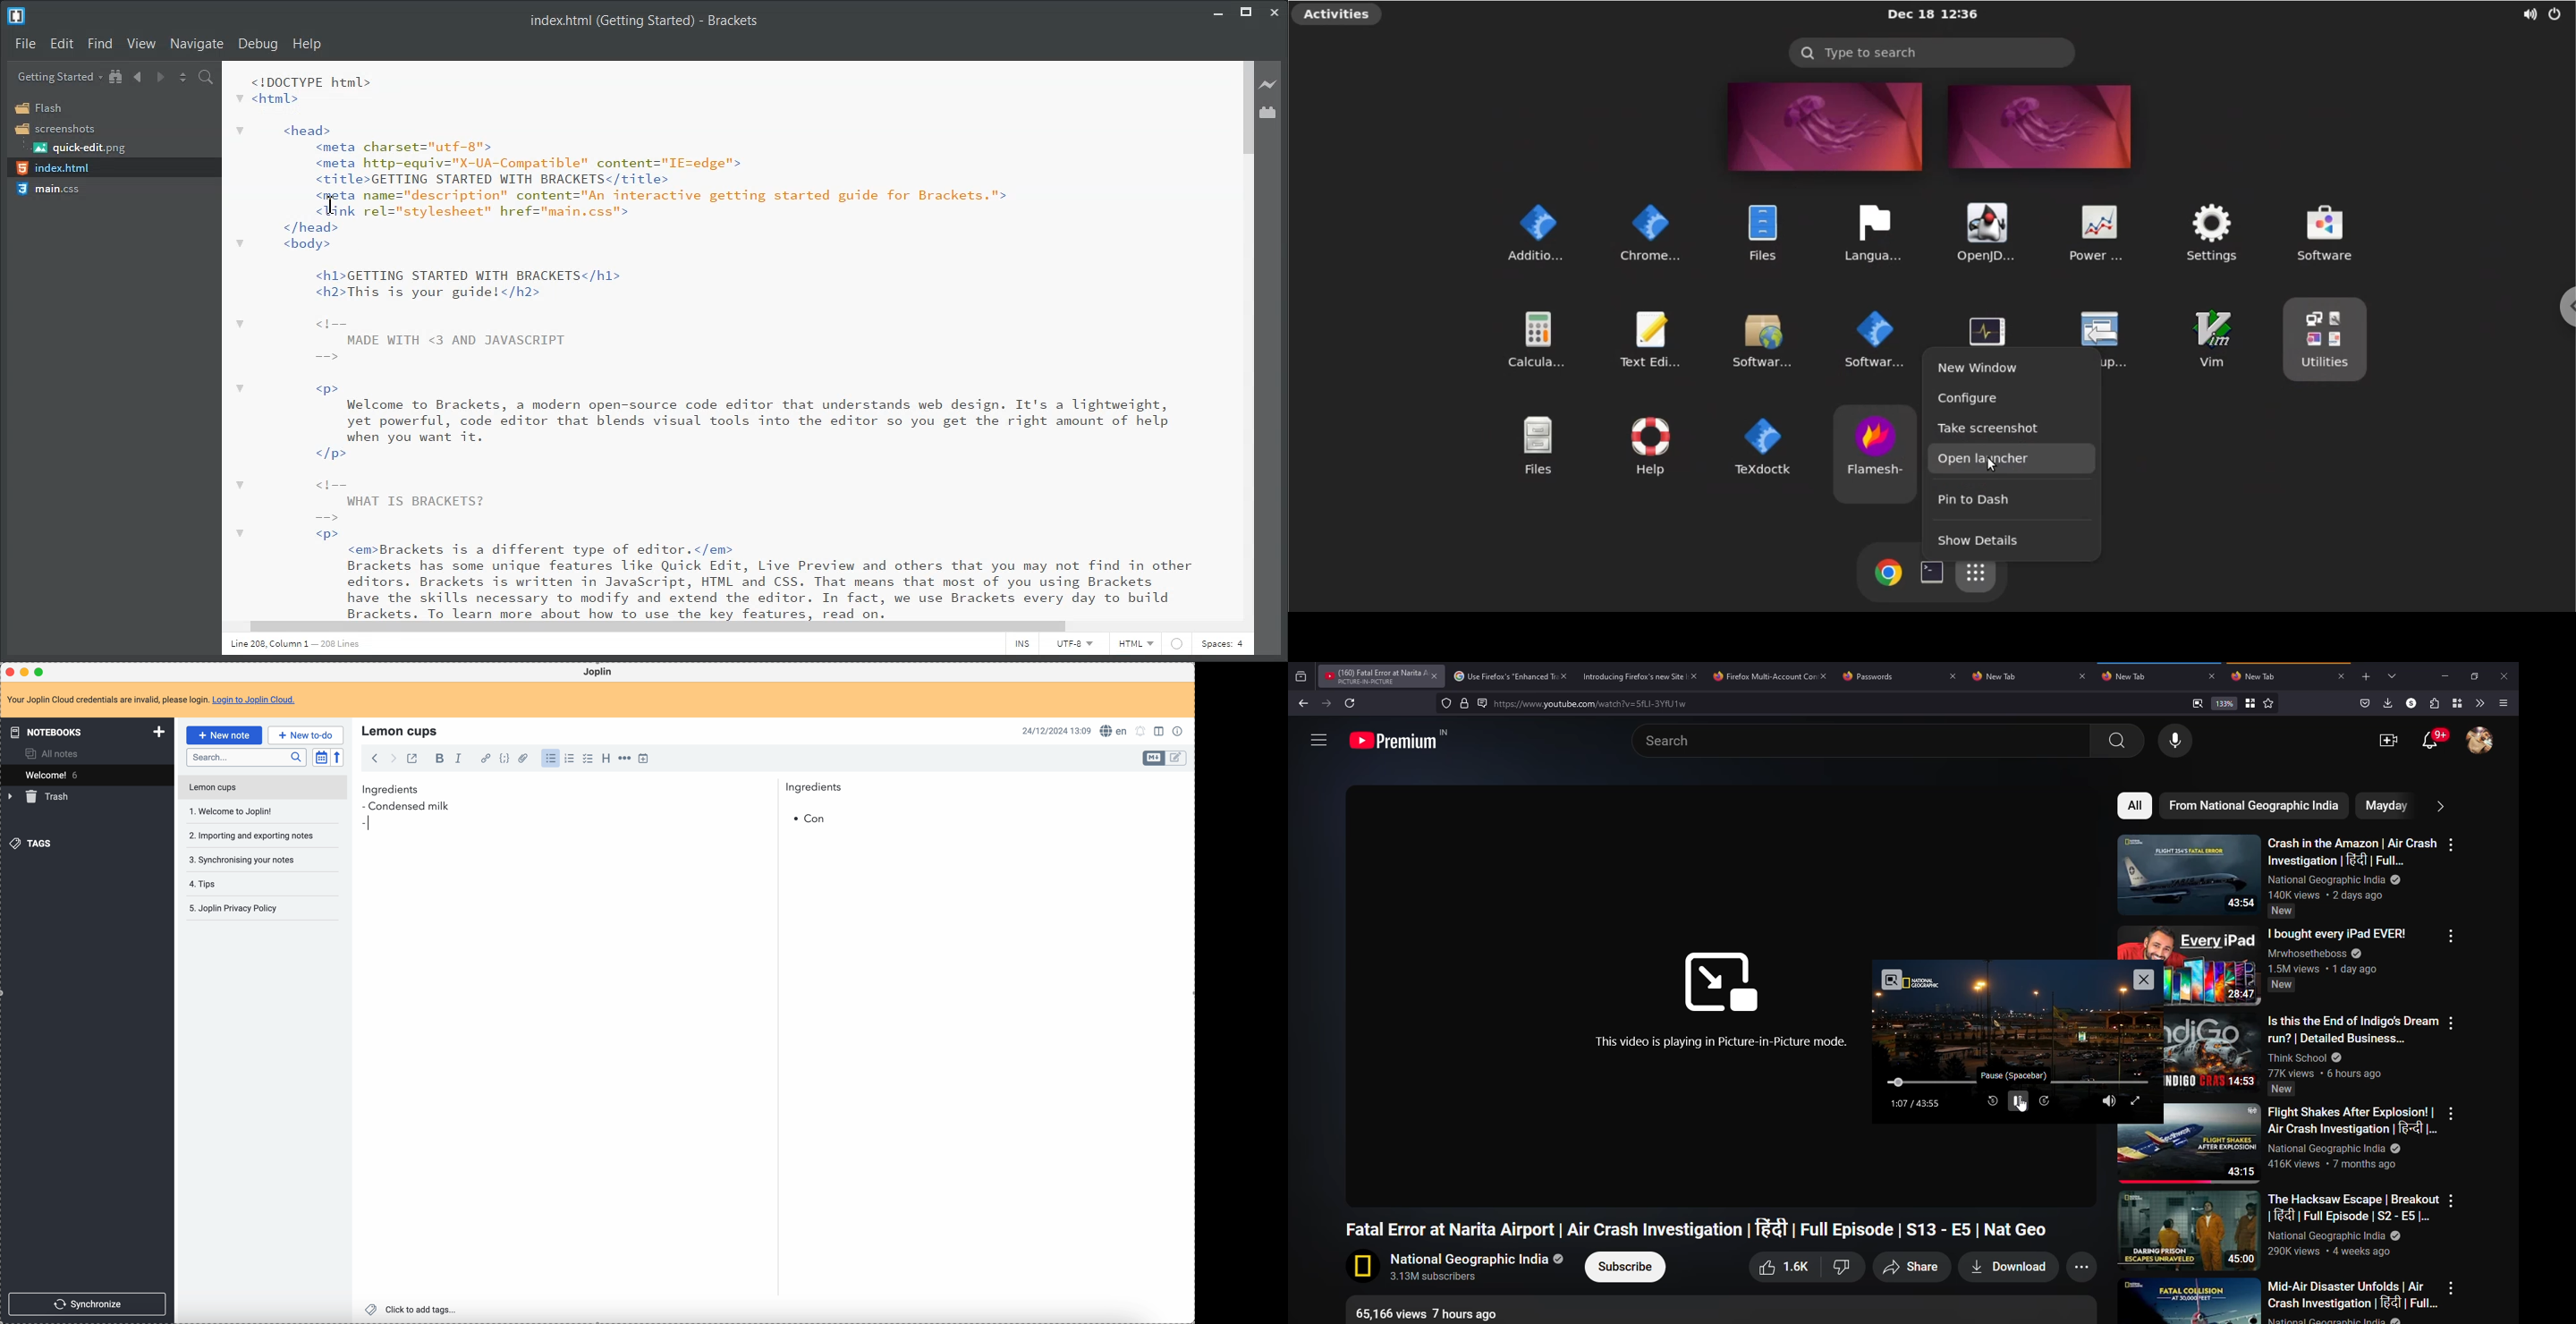 The height and width of the screenshot is (1344, 2576). What do you see at coordinates (157, 700) in the screenshot?
I see `note` at bounding box center [157, 700].